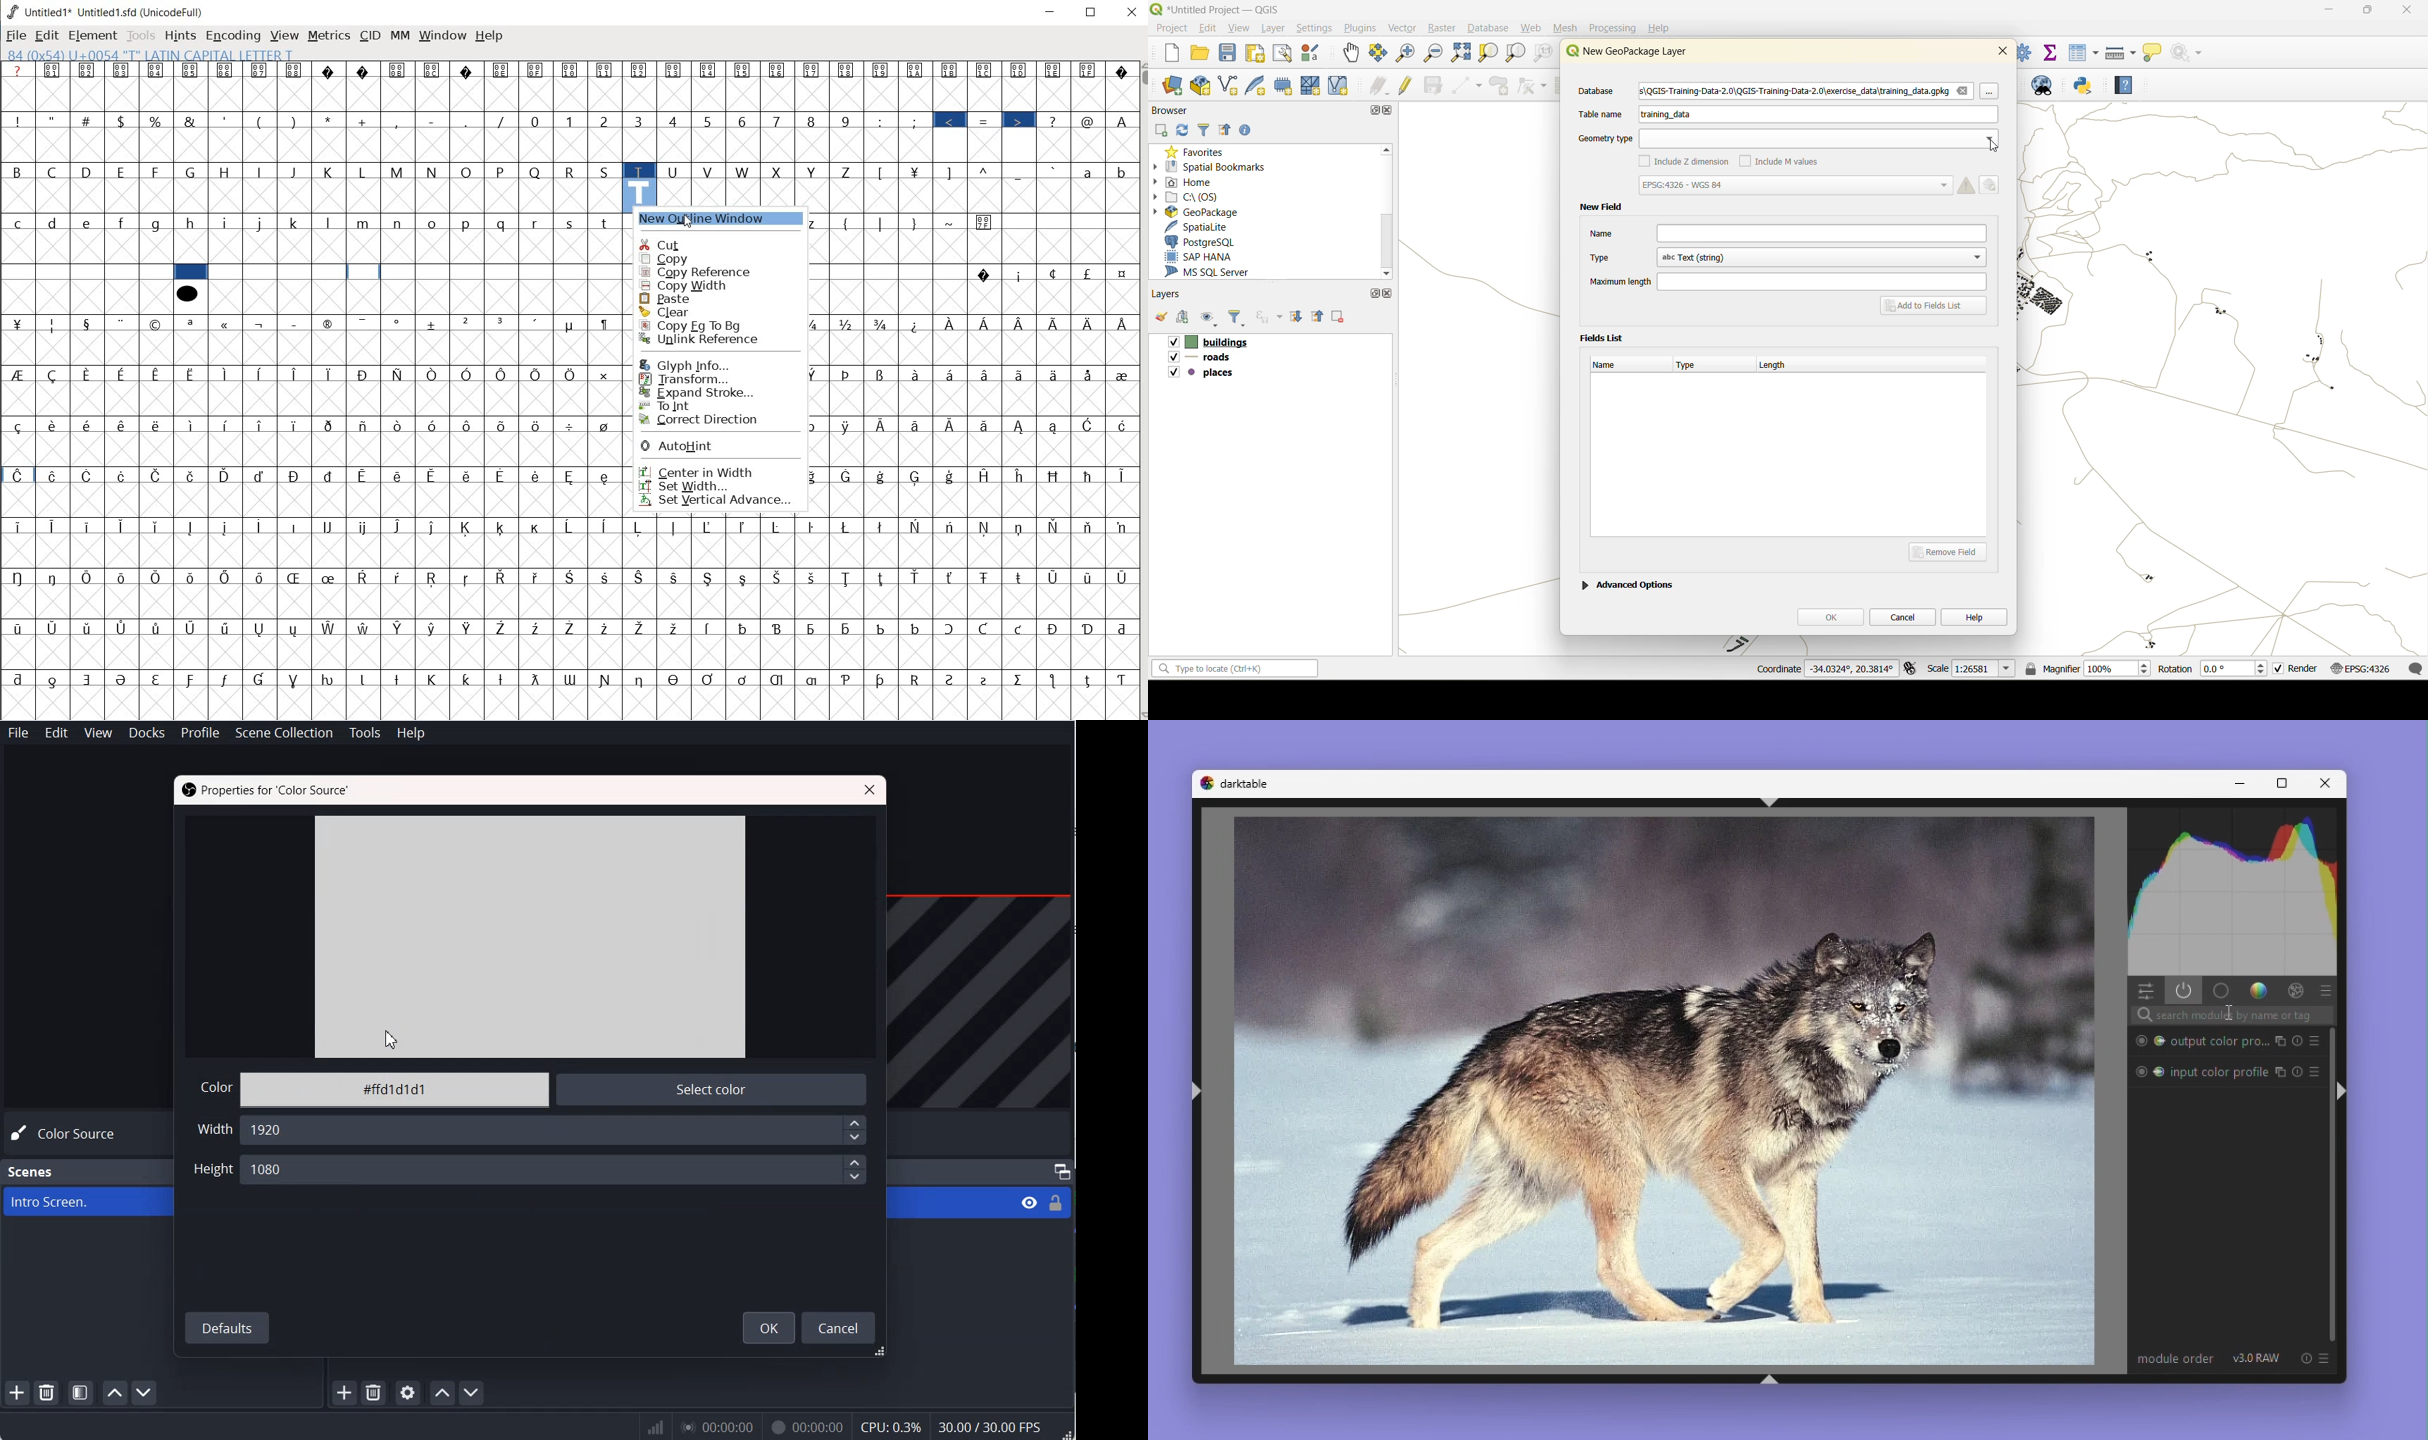 The width and height of the screenshot is (2436, 1456). What do you see at coordinates (538, 476) in the screenshot?
I see `Symbol` at bounding box center [538, 476].